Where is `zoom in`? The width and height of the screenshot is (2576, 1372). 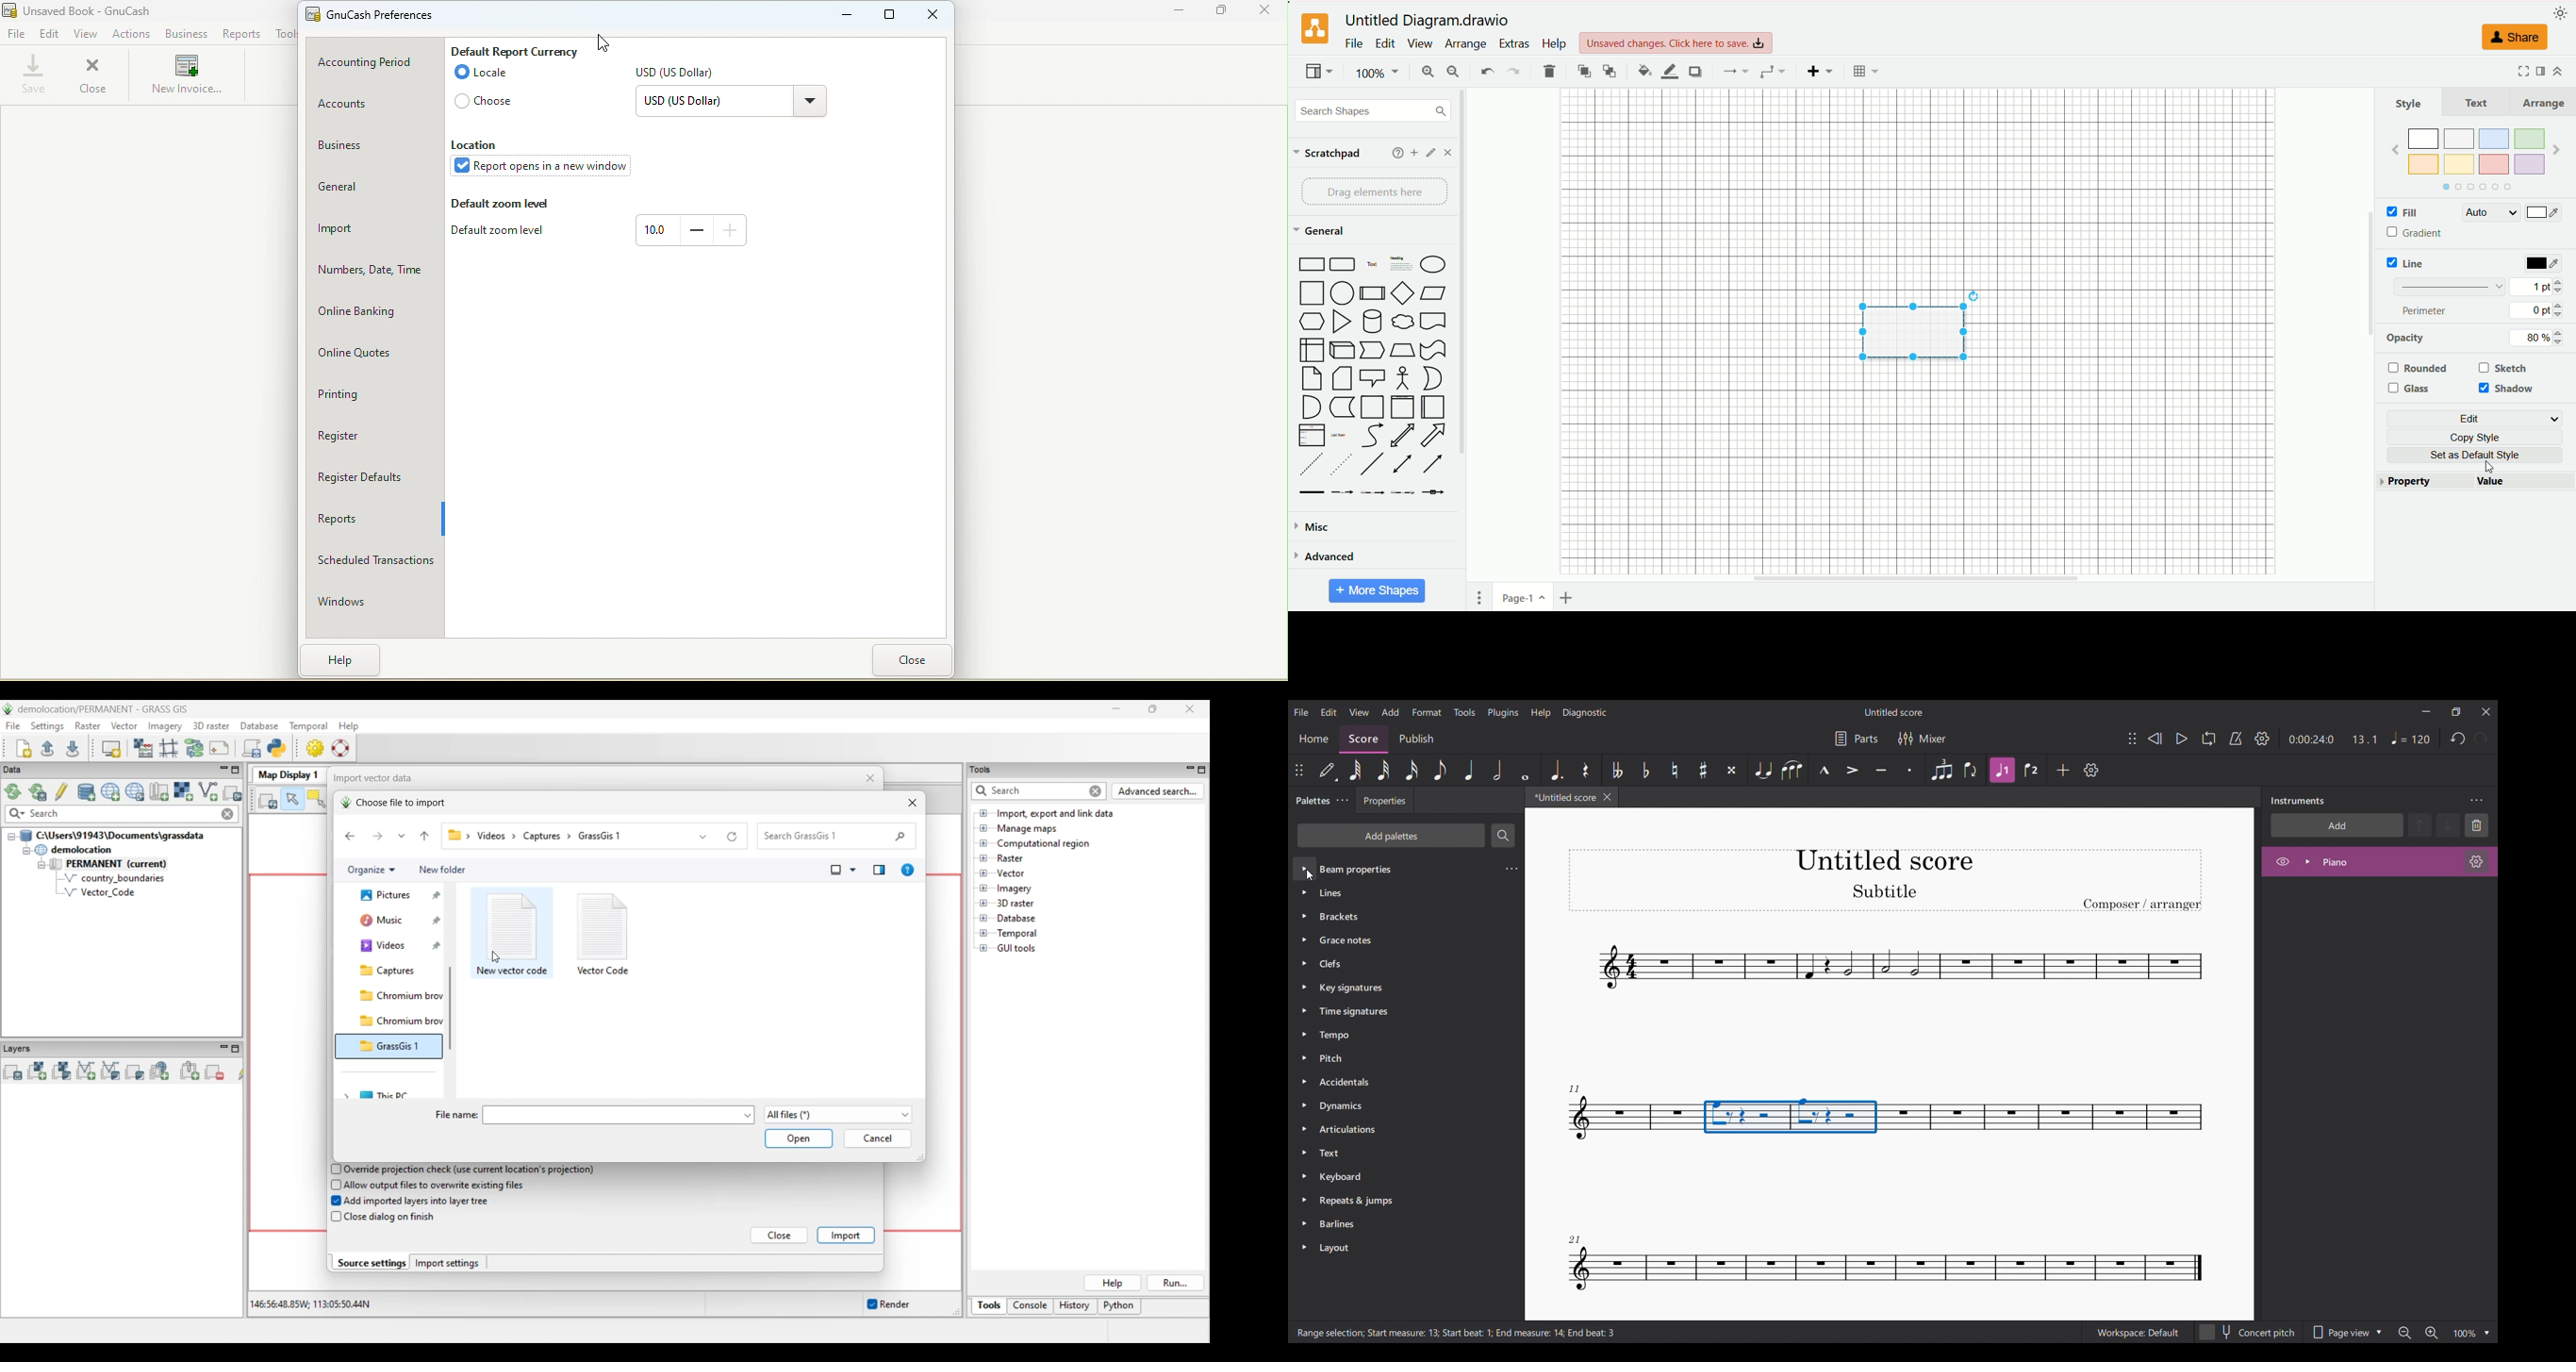 zoom in is located at coordinates (1426, 73).